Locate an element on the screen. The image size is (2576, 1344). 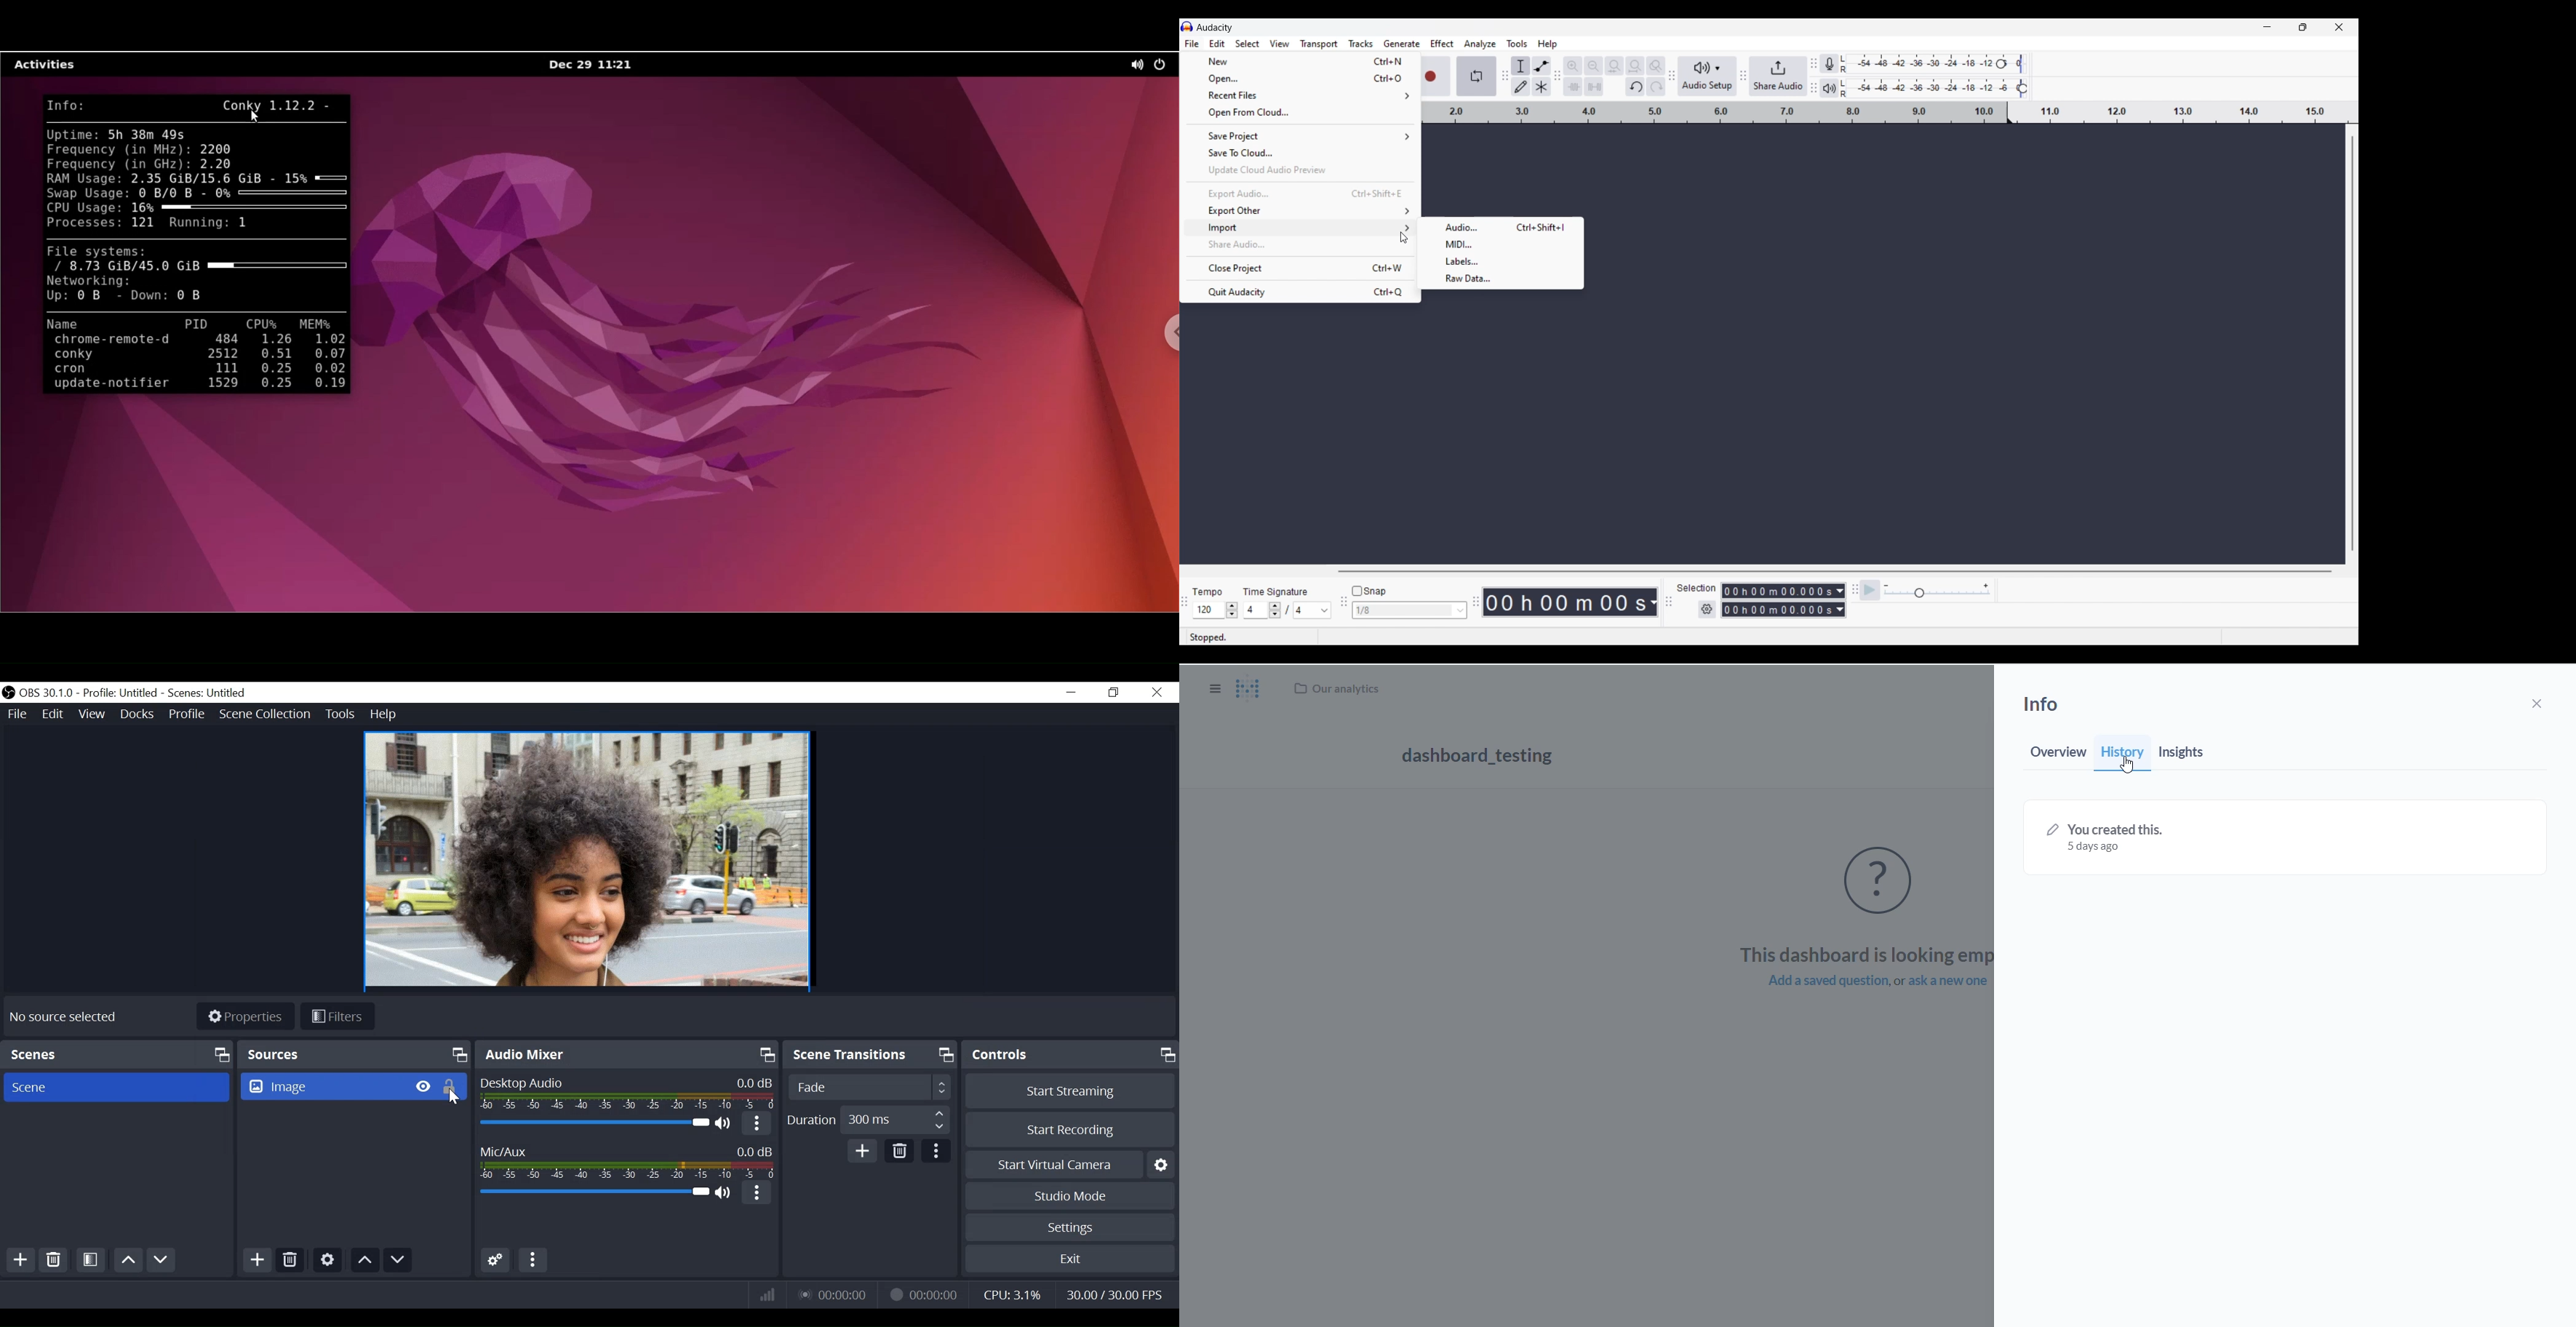
File is located at coordinates (18, 713).